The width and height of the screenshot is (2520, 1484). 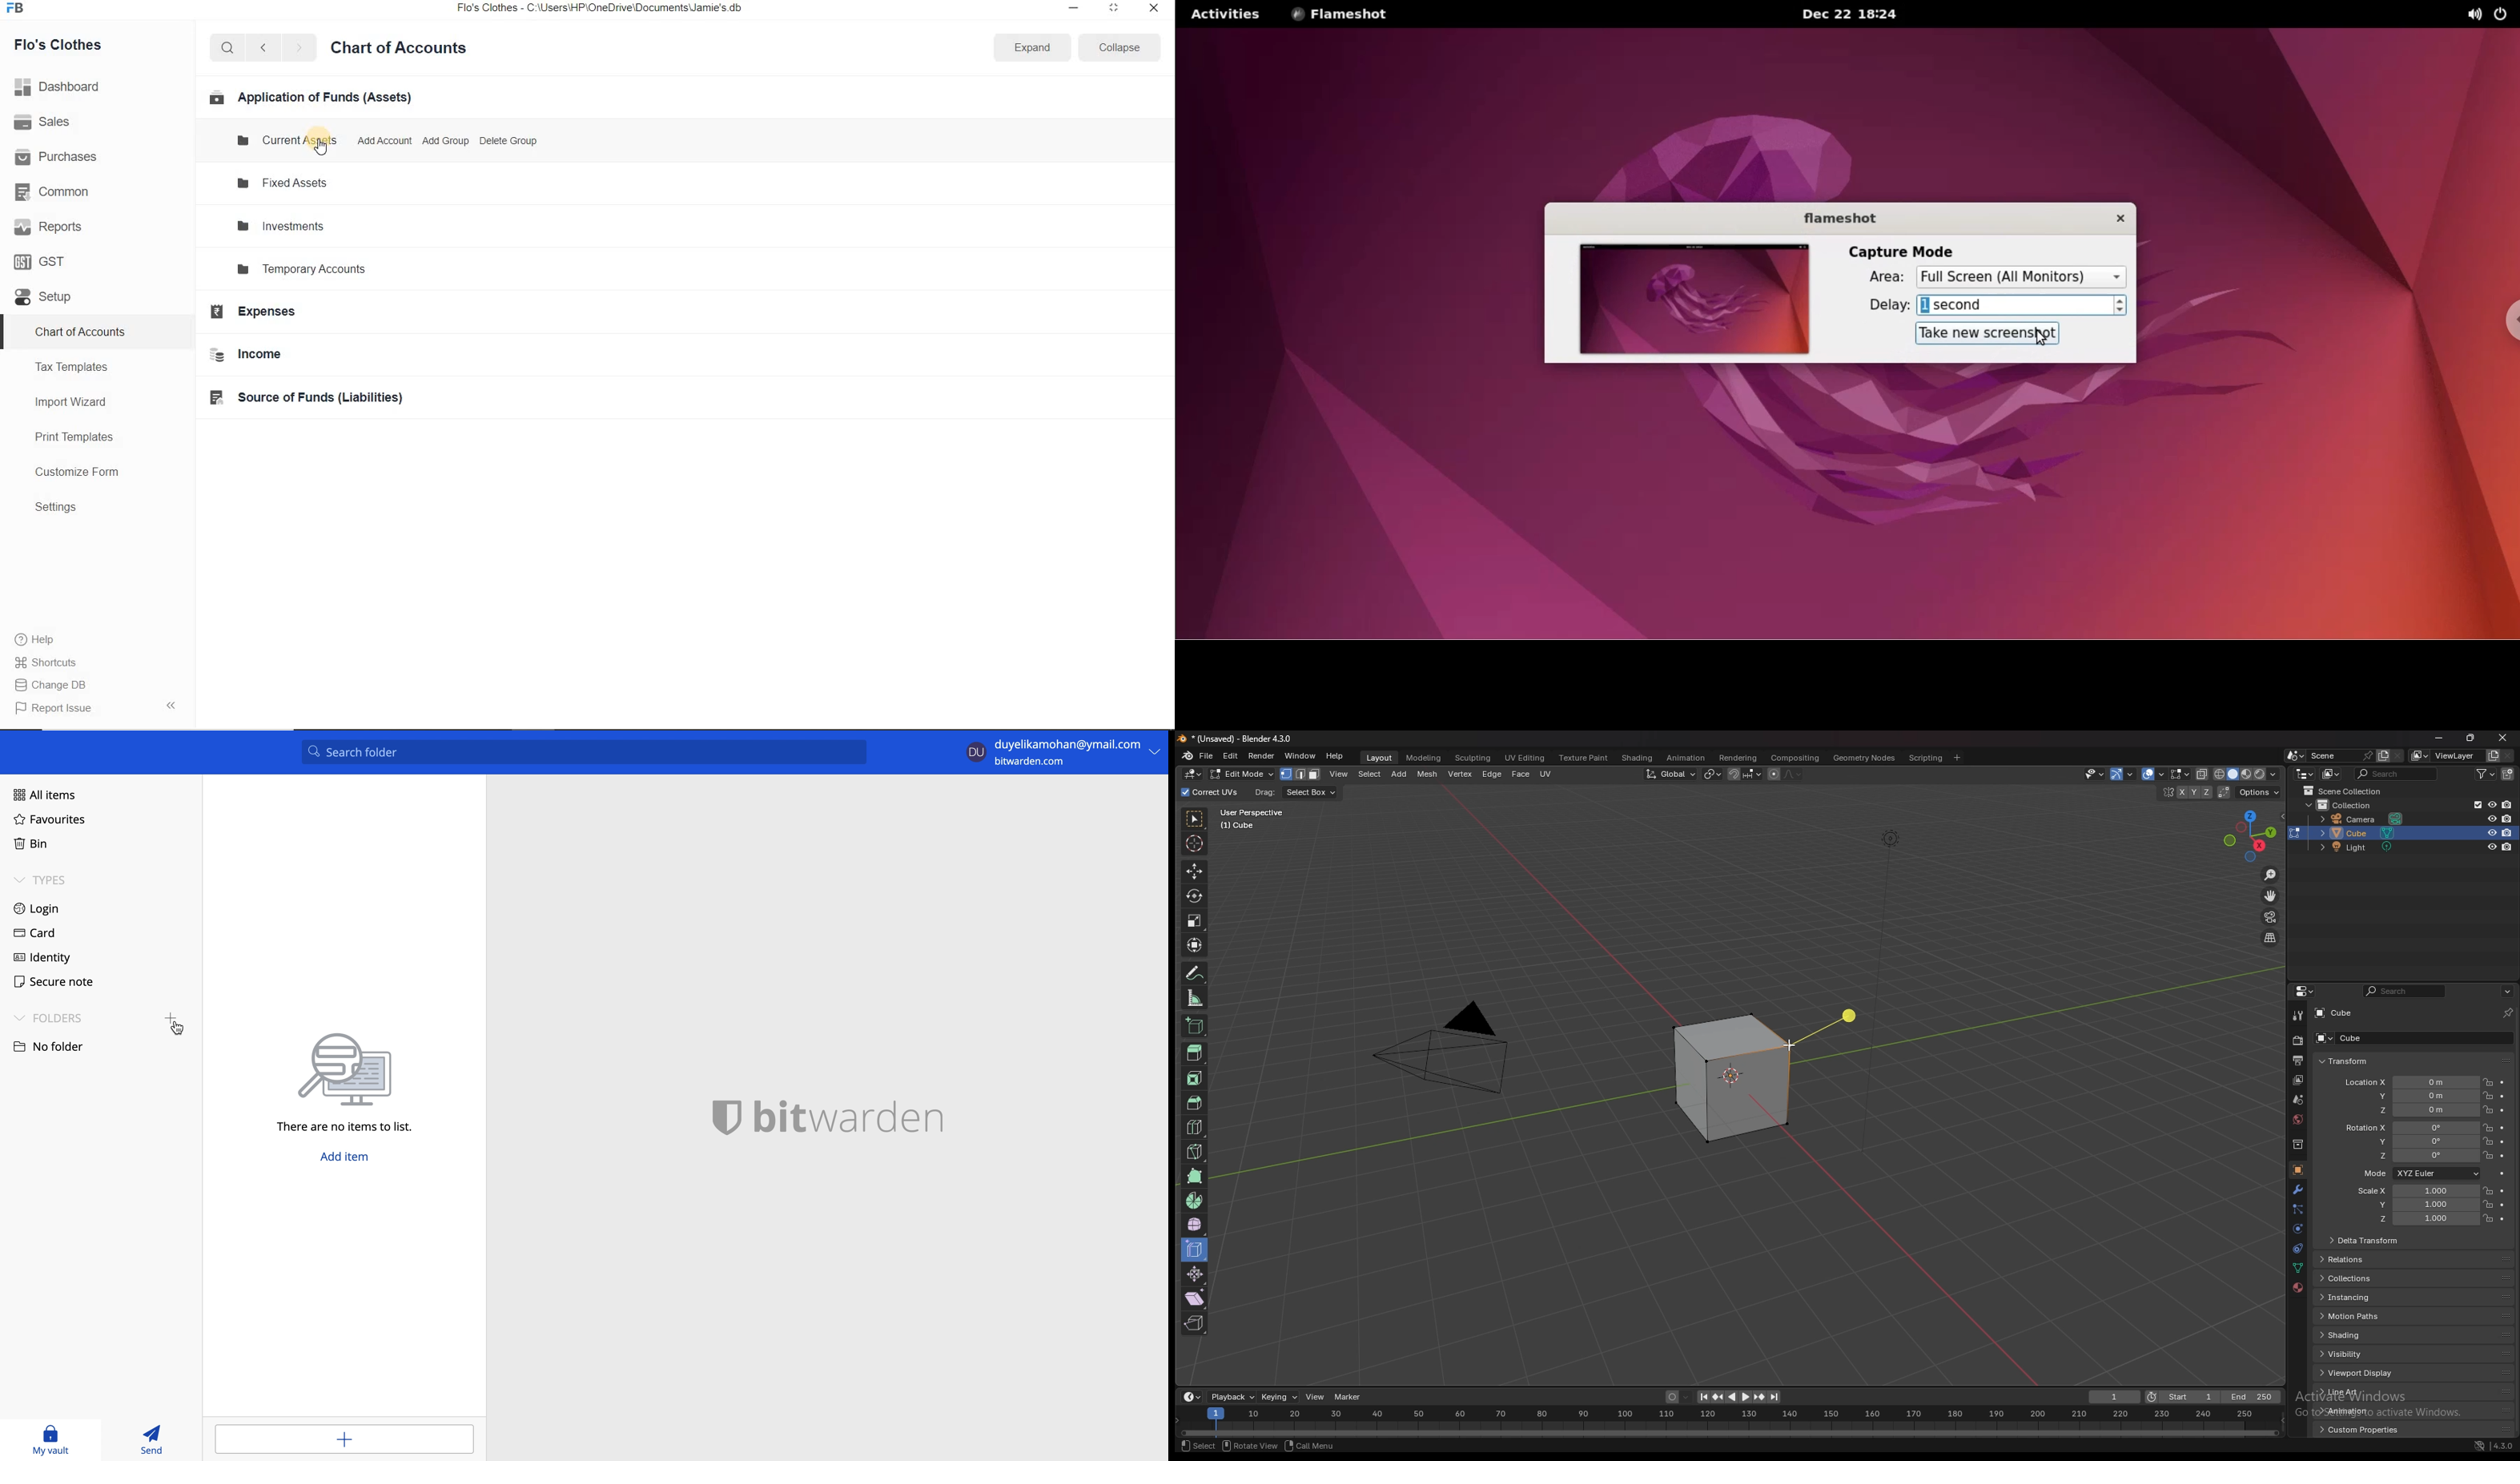 I want to click on help, so click(x=1334, y=757).